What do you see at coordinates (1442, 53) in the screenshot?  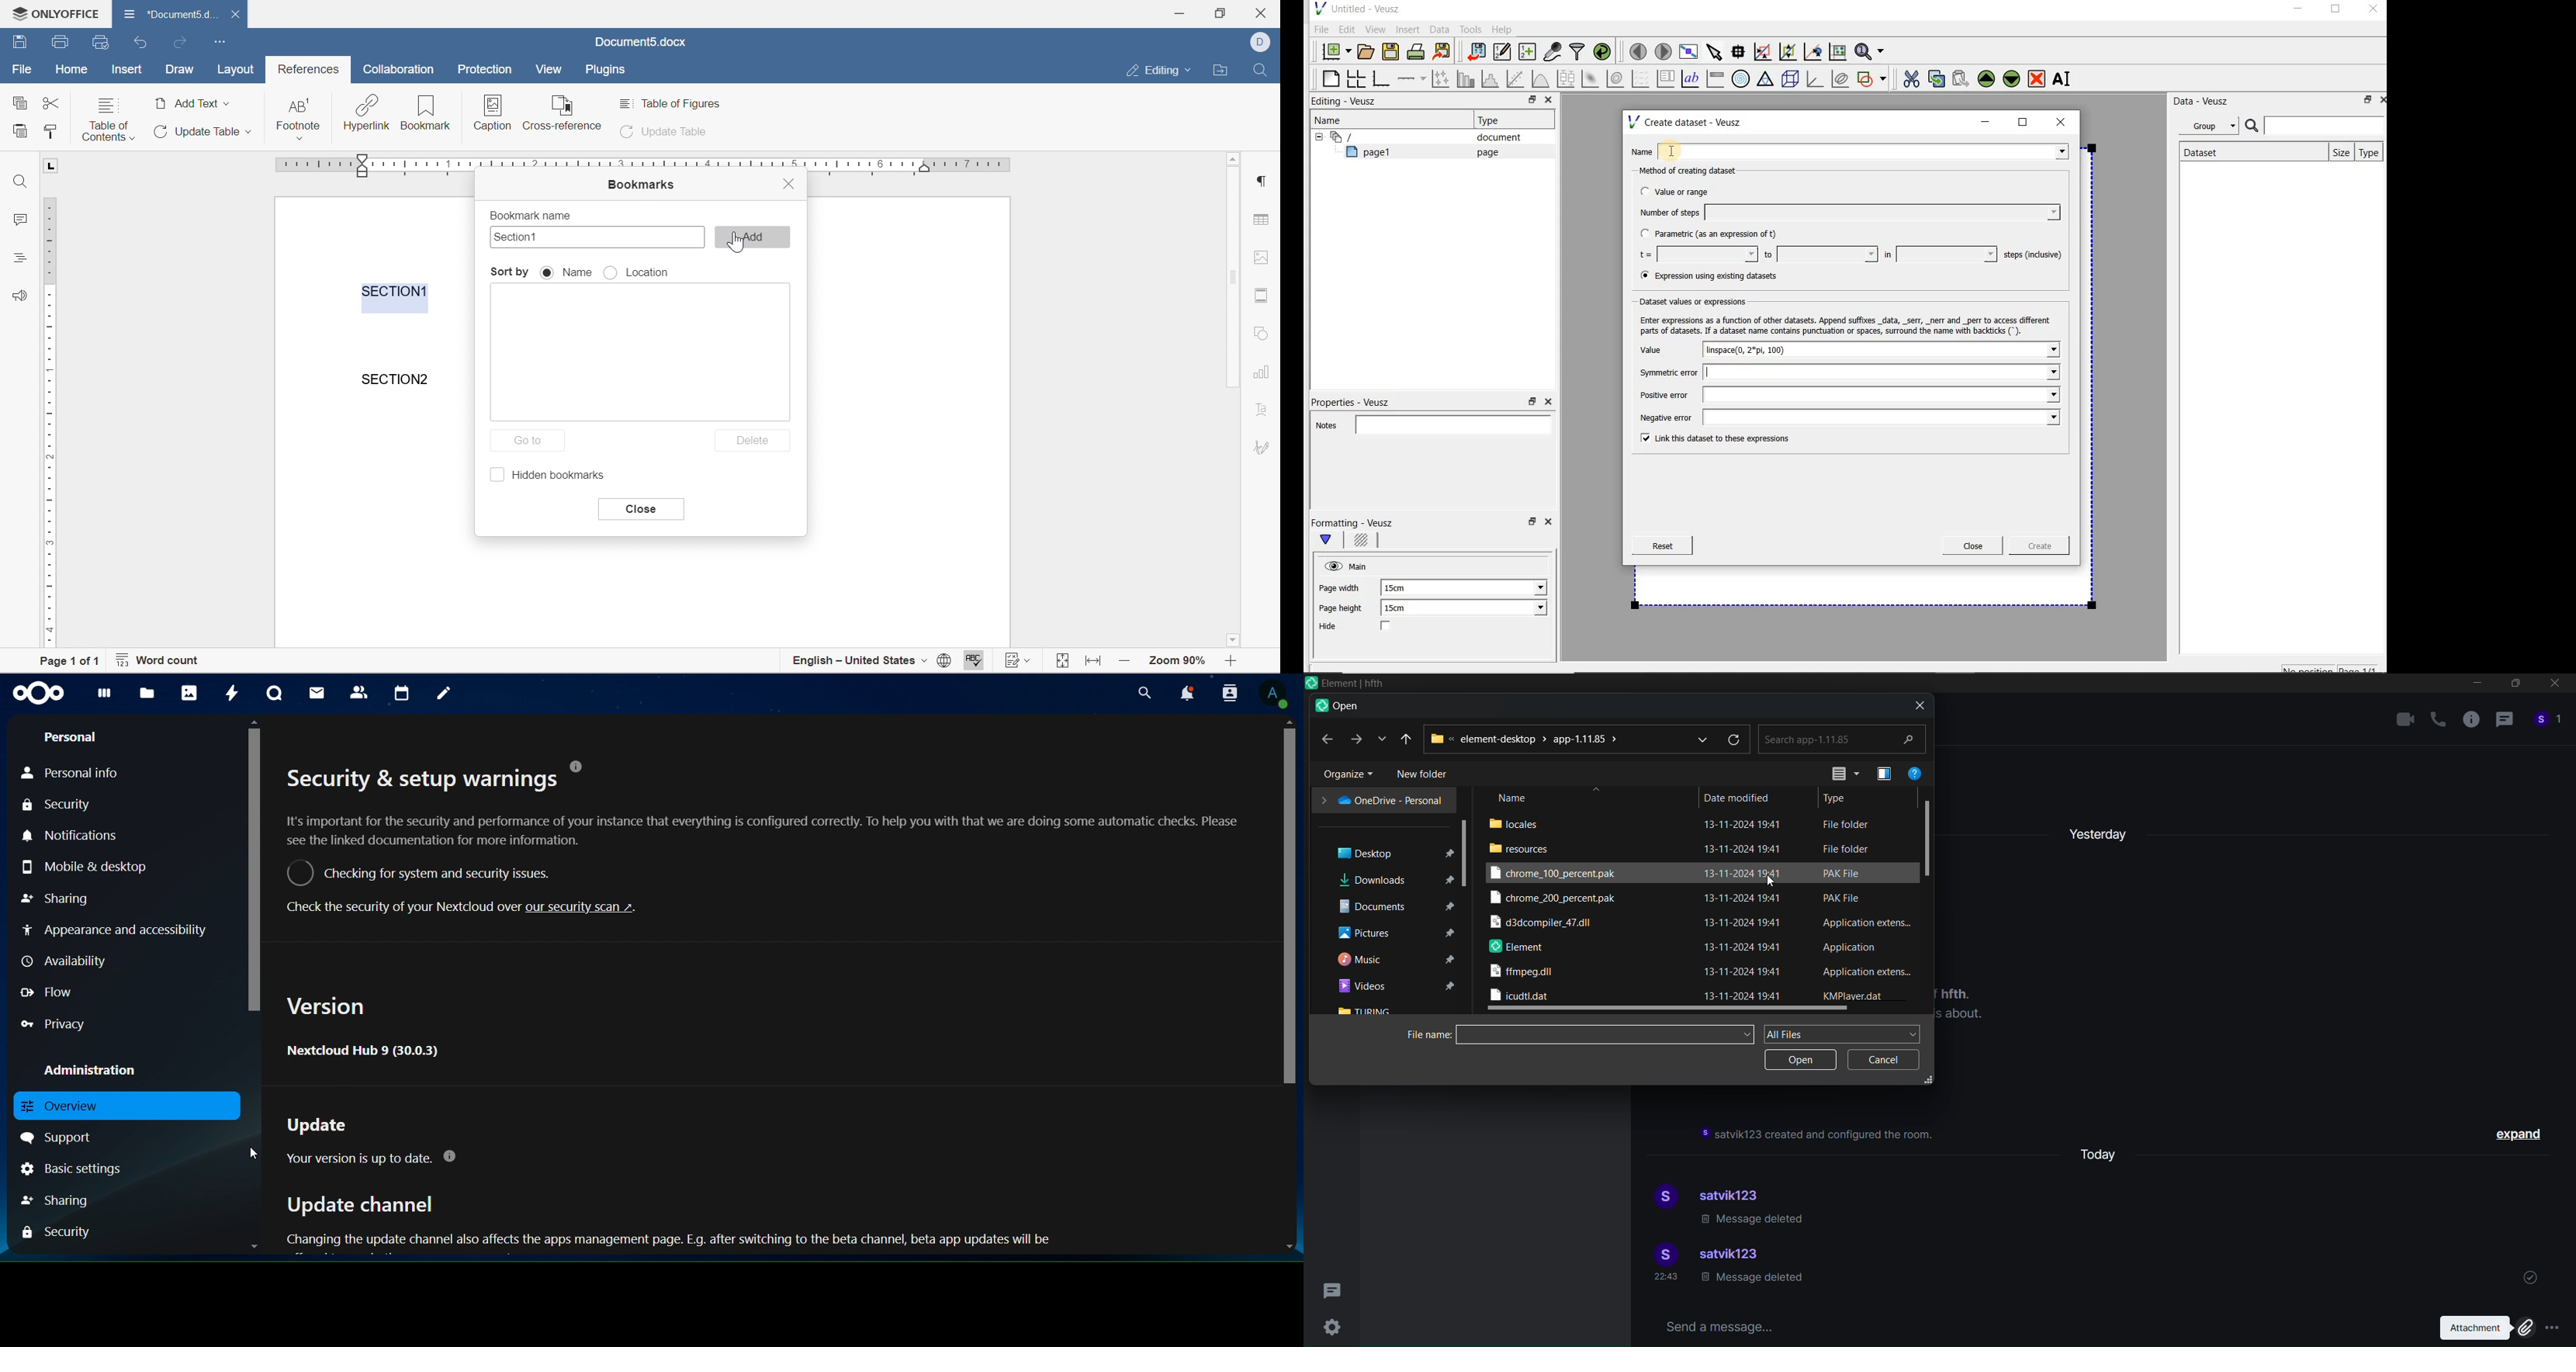 I see `Export to graphics format` at bounding box center [1442, 53].